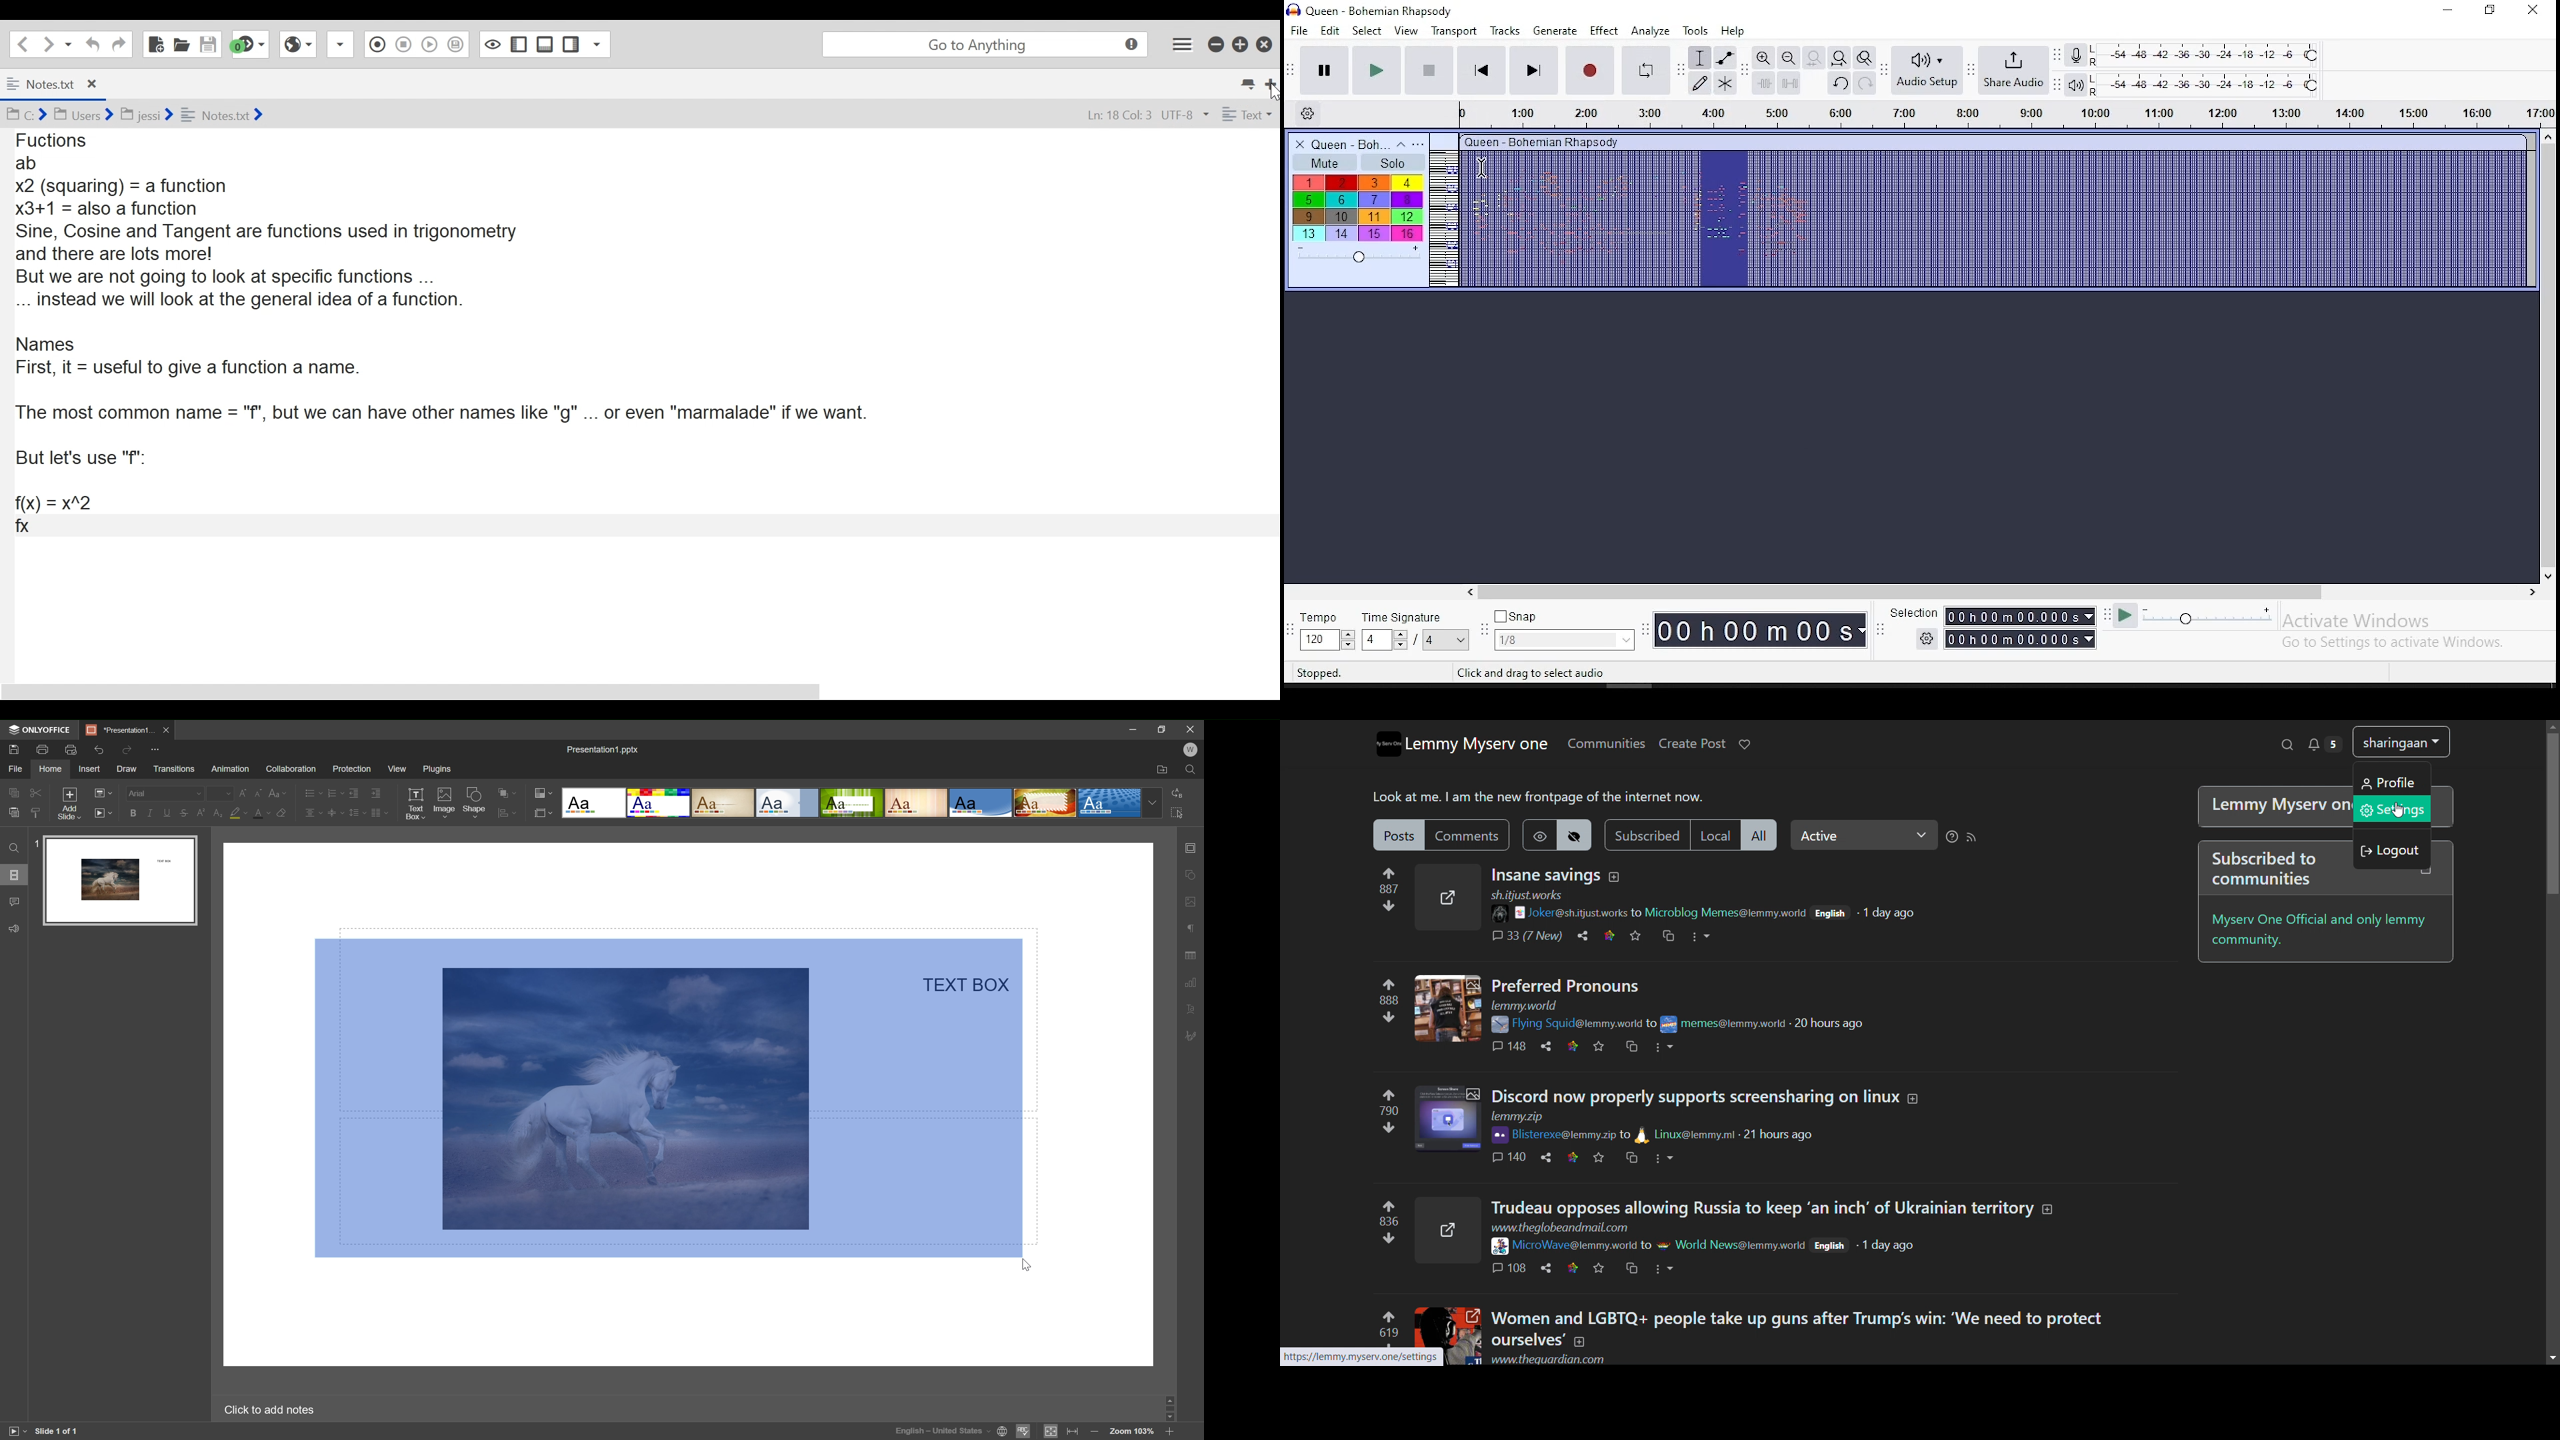 This screenshot has width=2576, height=1456. What do you see at coordinates (508, 792) in the screenshot?
I see `arrange shape` at bounding box center [508, 792].